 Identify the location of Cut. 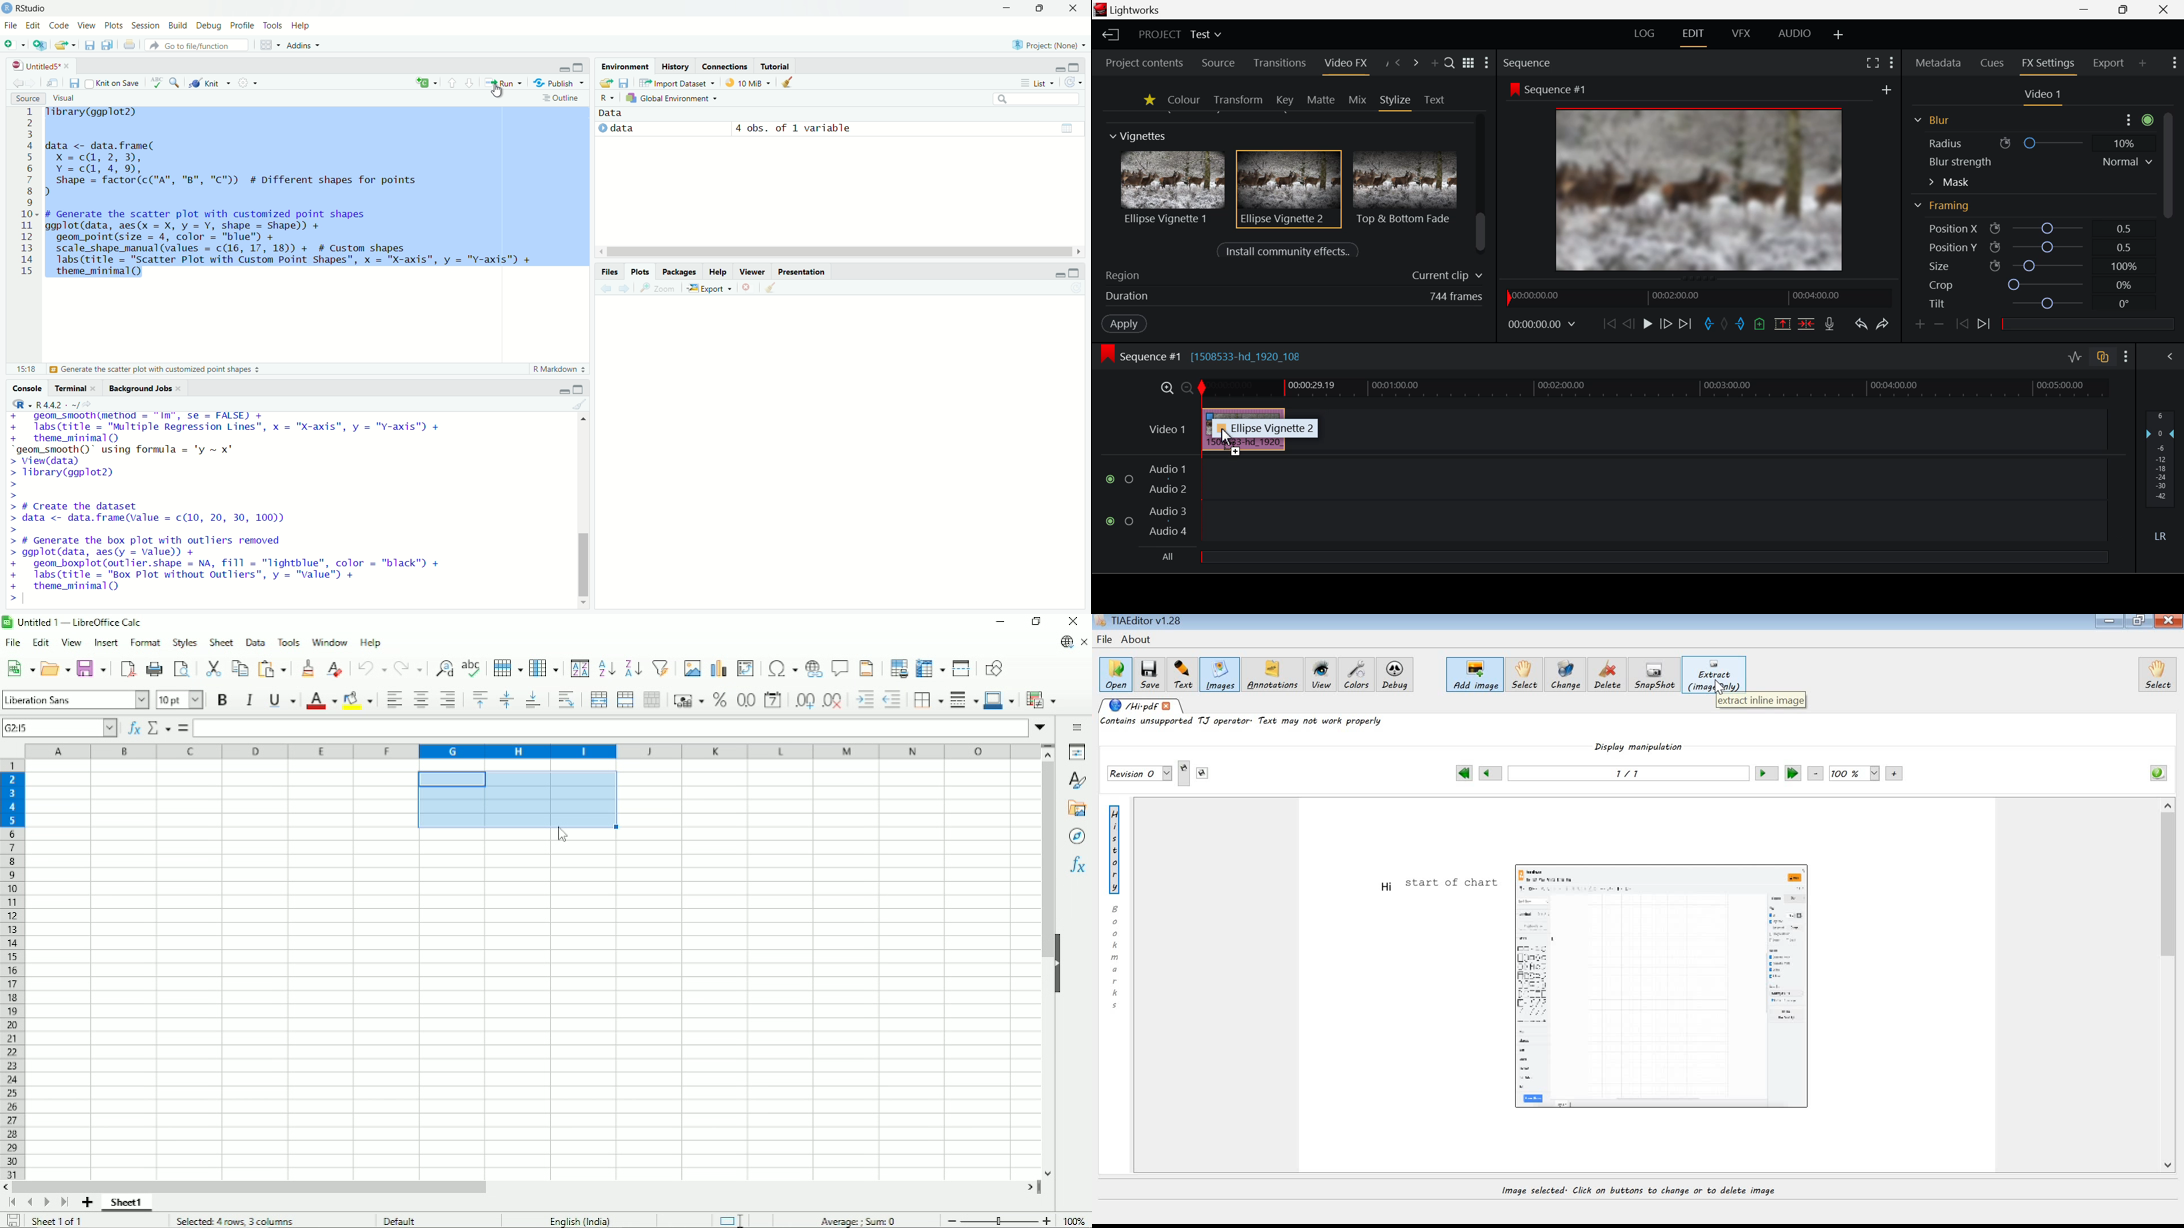
(212, 667).